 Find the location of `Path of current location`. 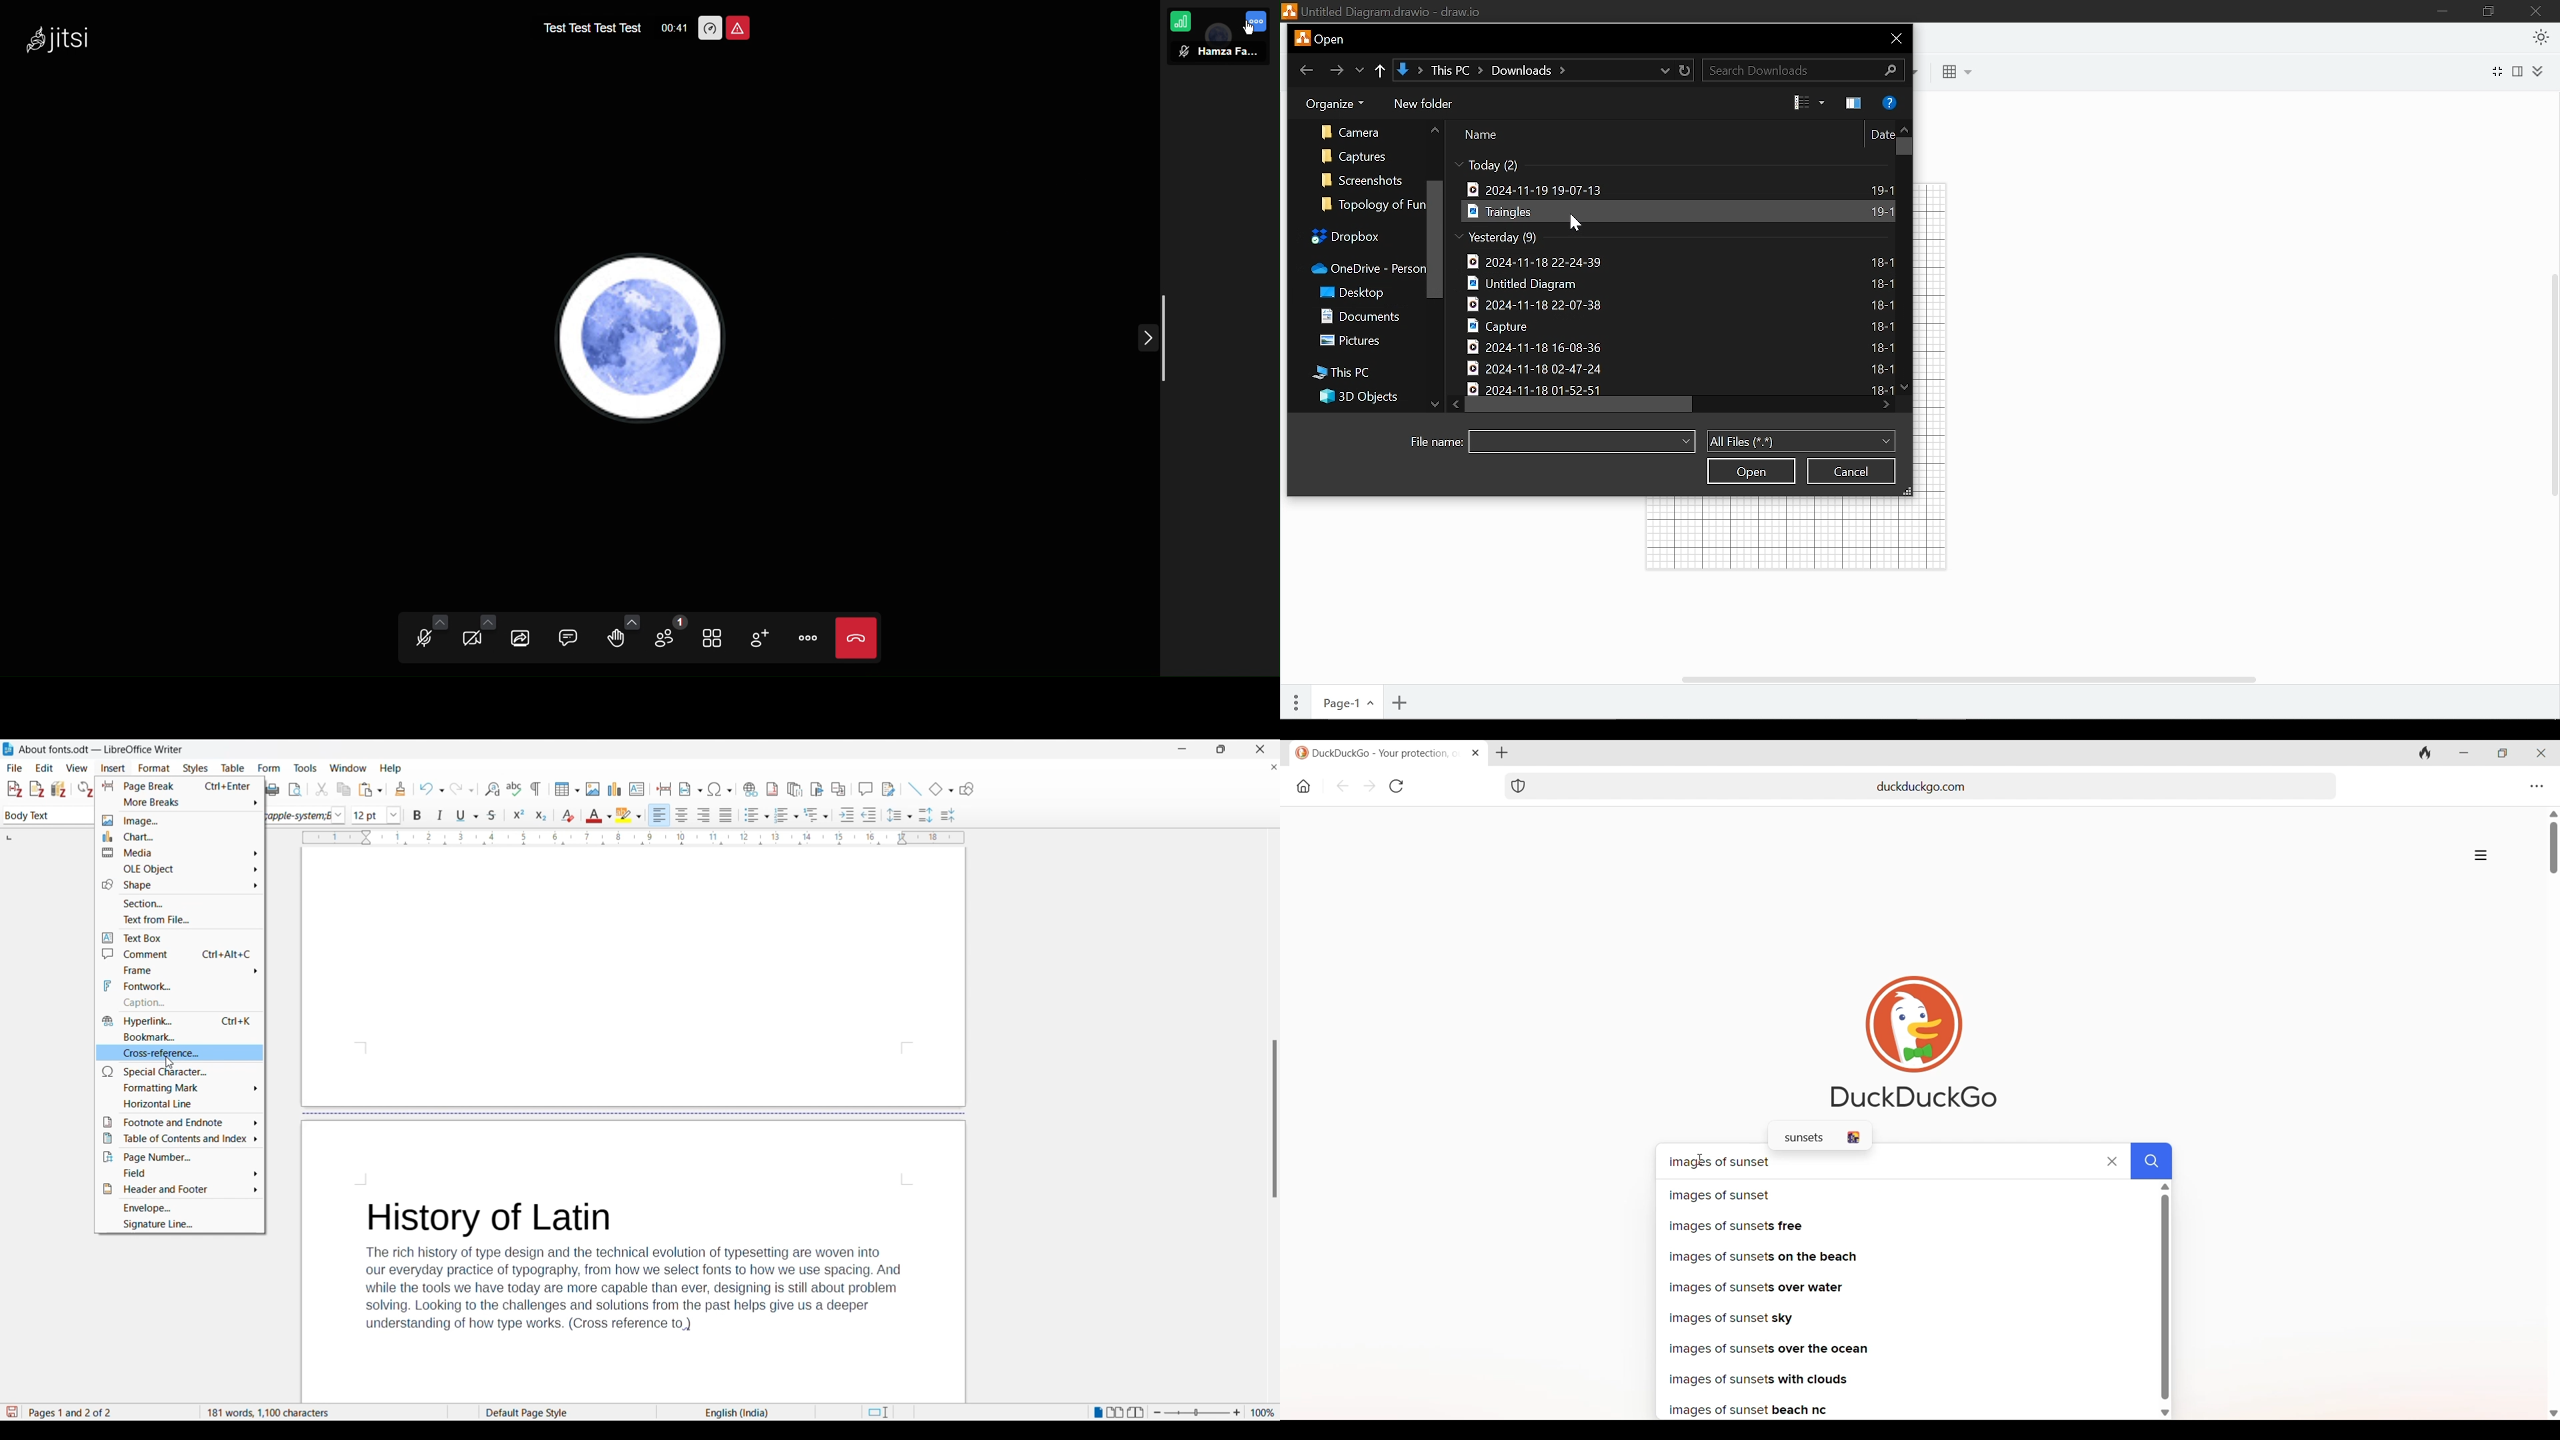

Path of current location is located at coordinates (1523, 71).